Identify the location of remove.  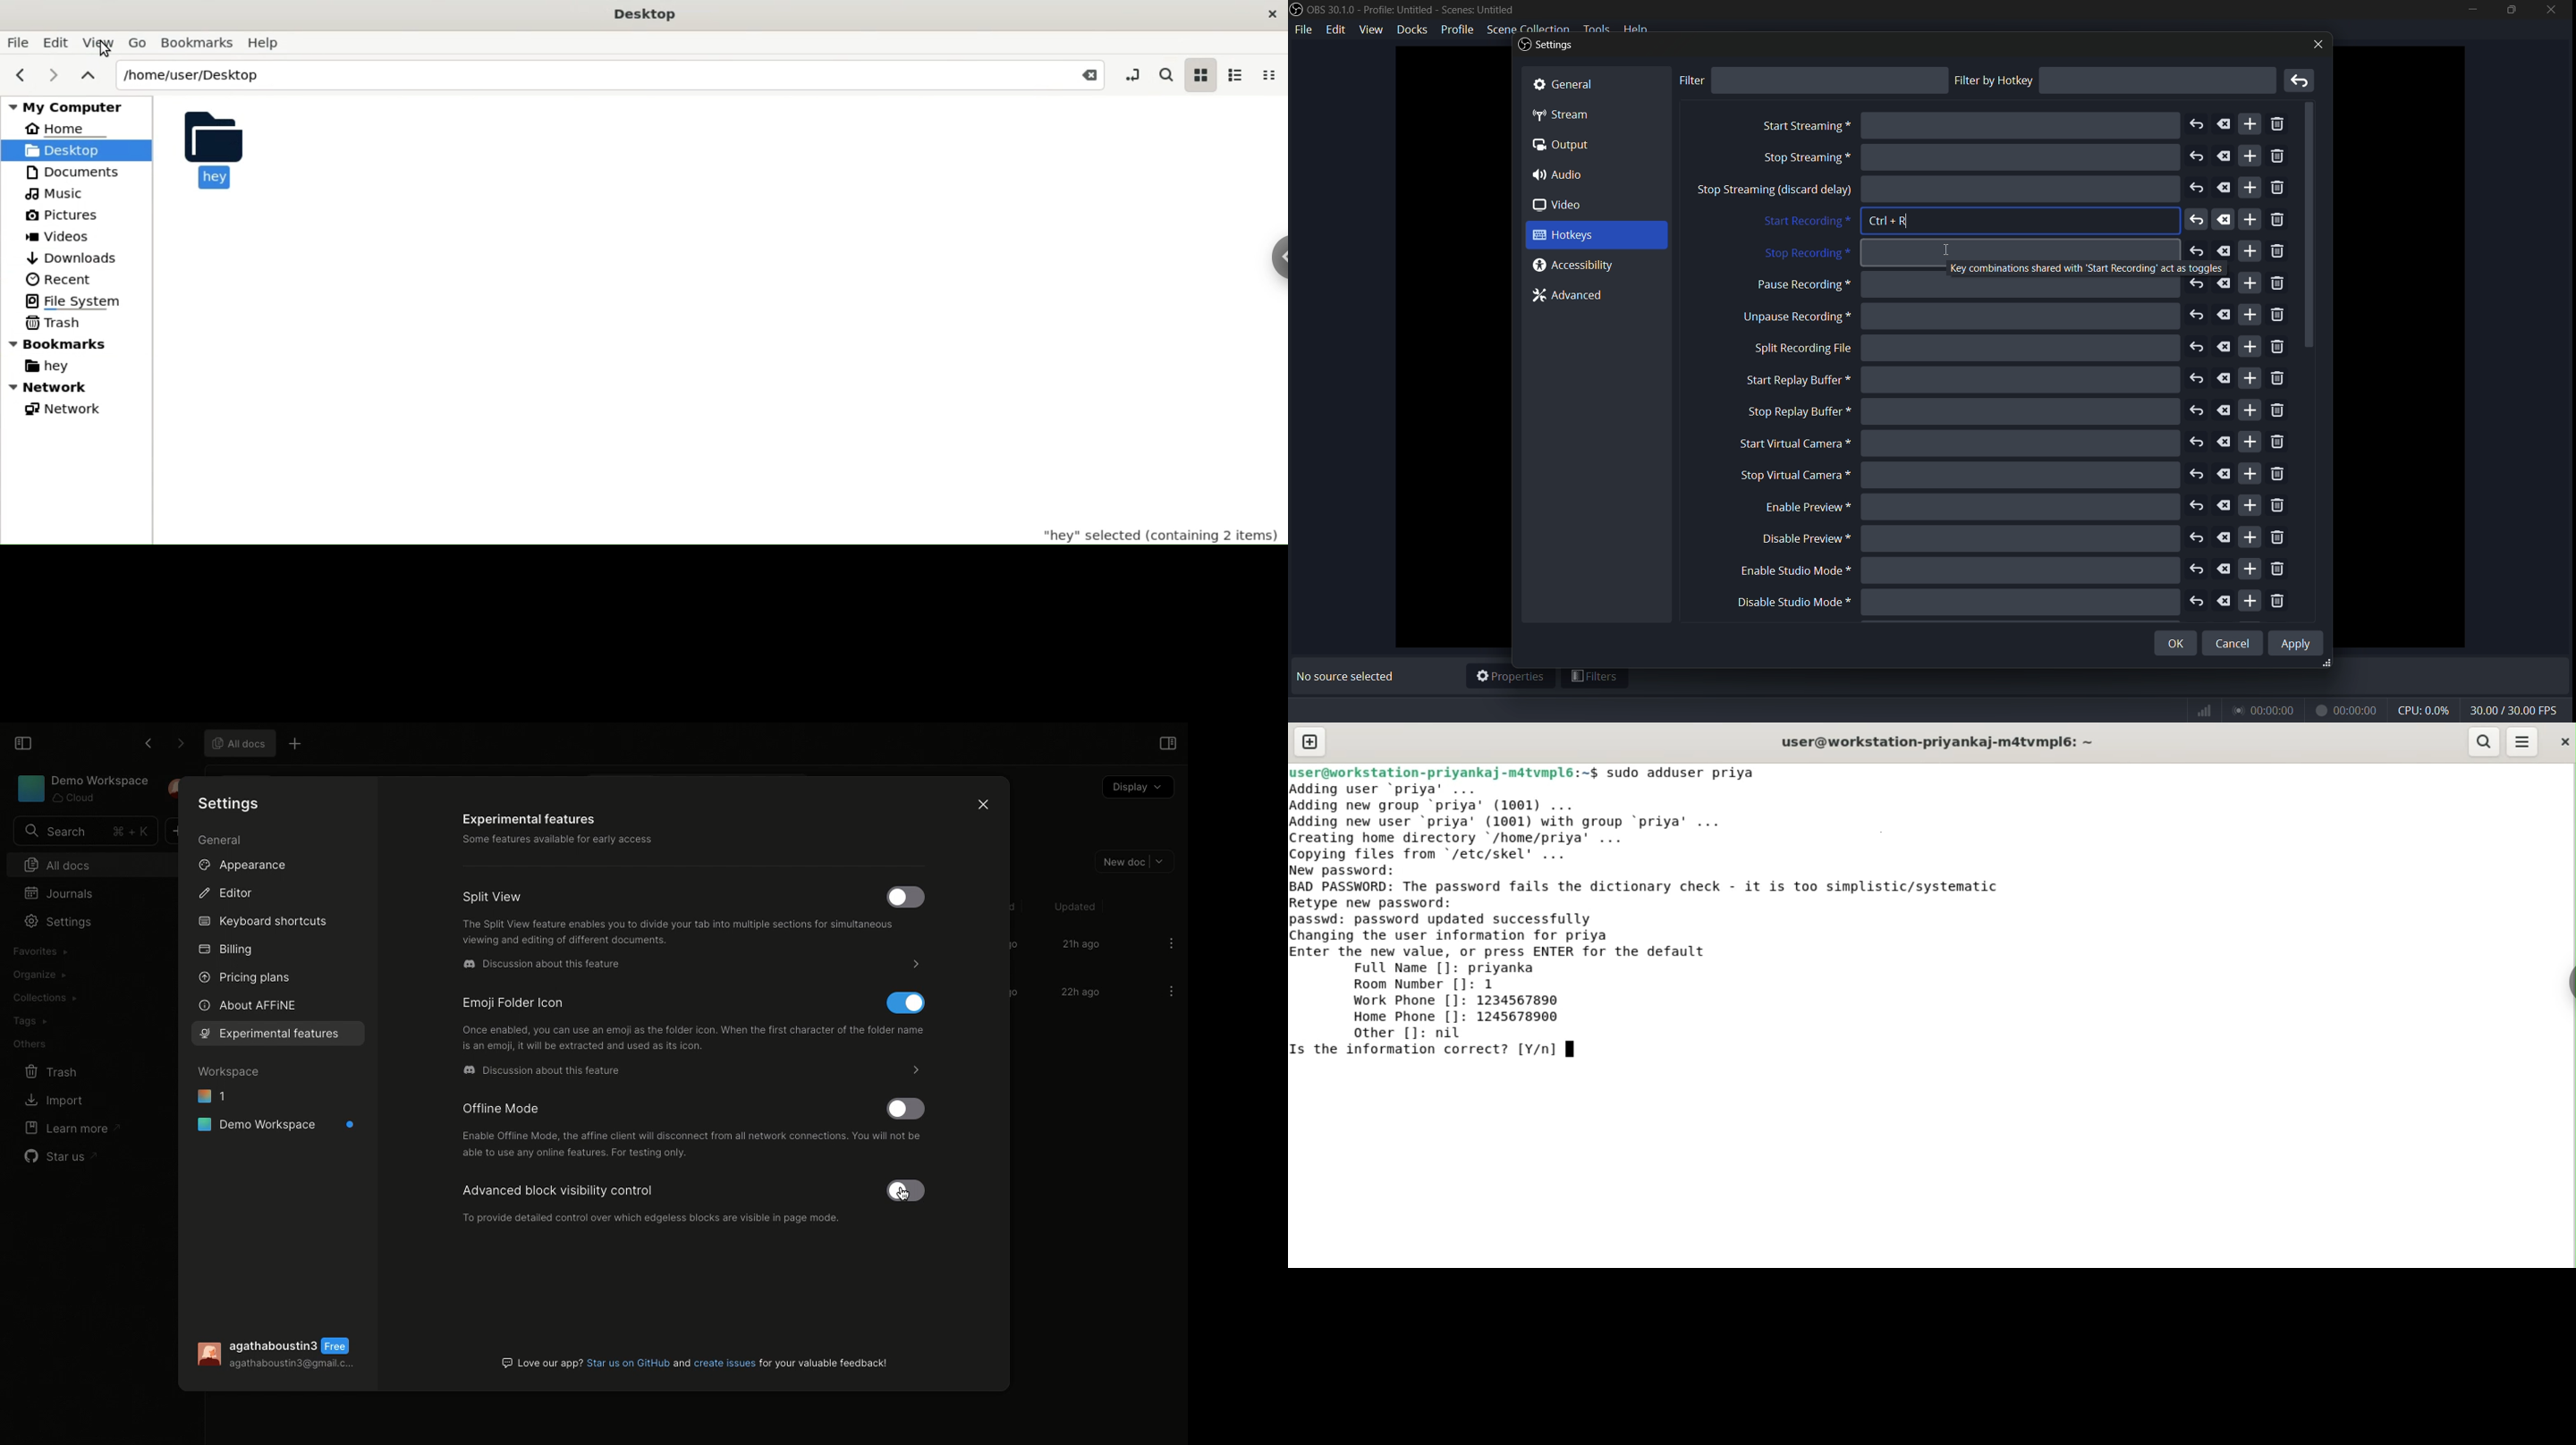
(2279, 443).